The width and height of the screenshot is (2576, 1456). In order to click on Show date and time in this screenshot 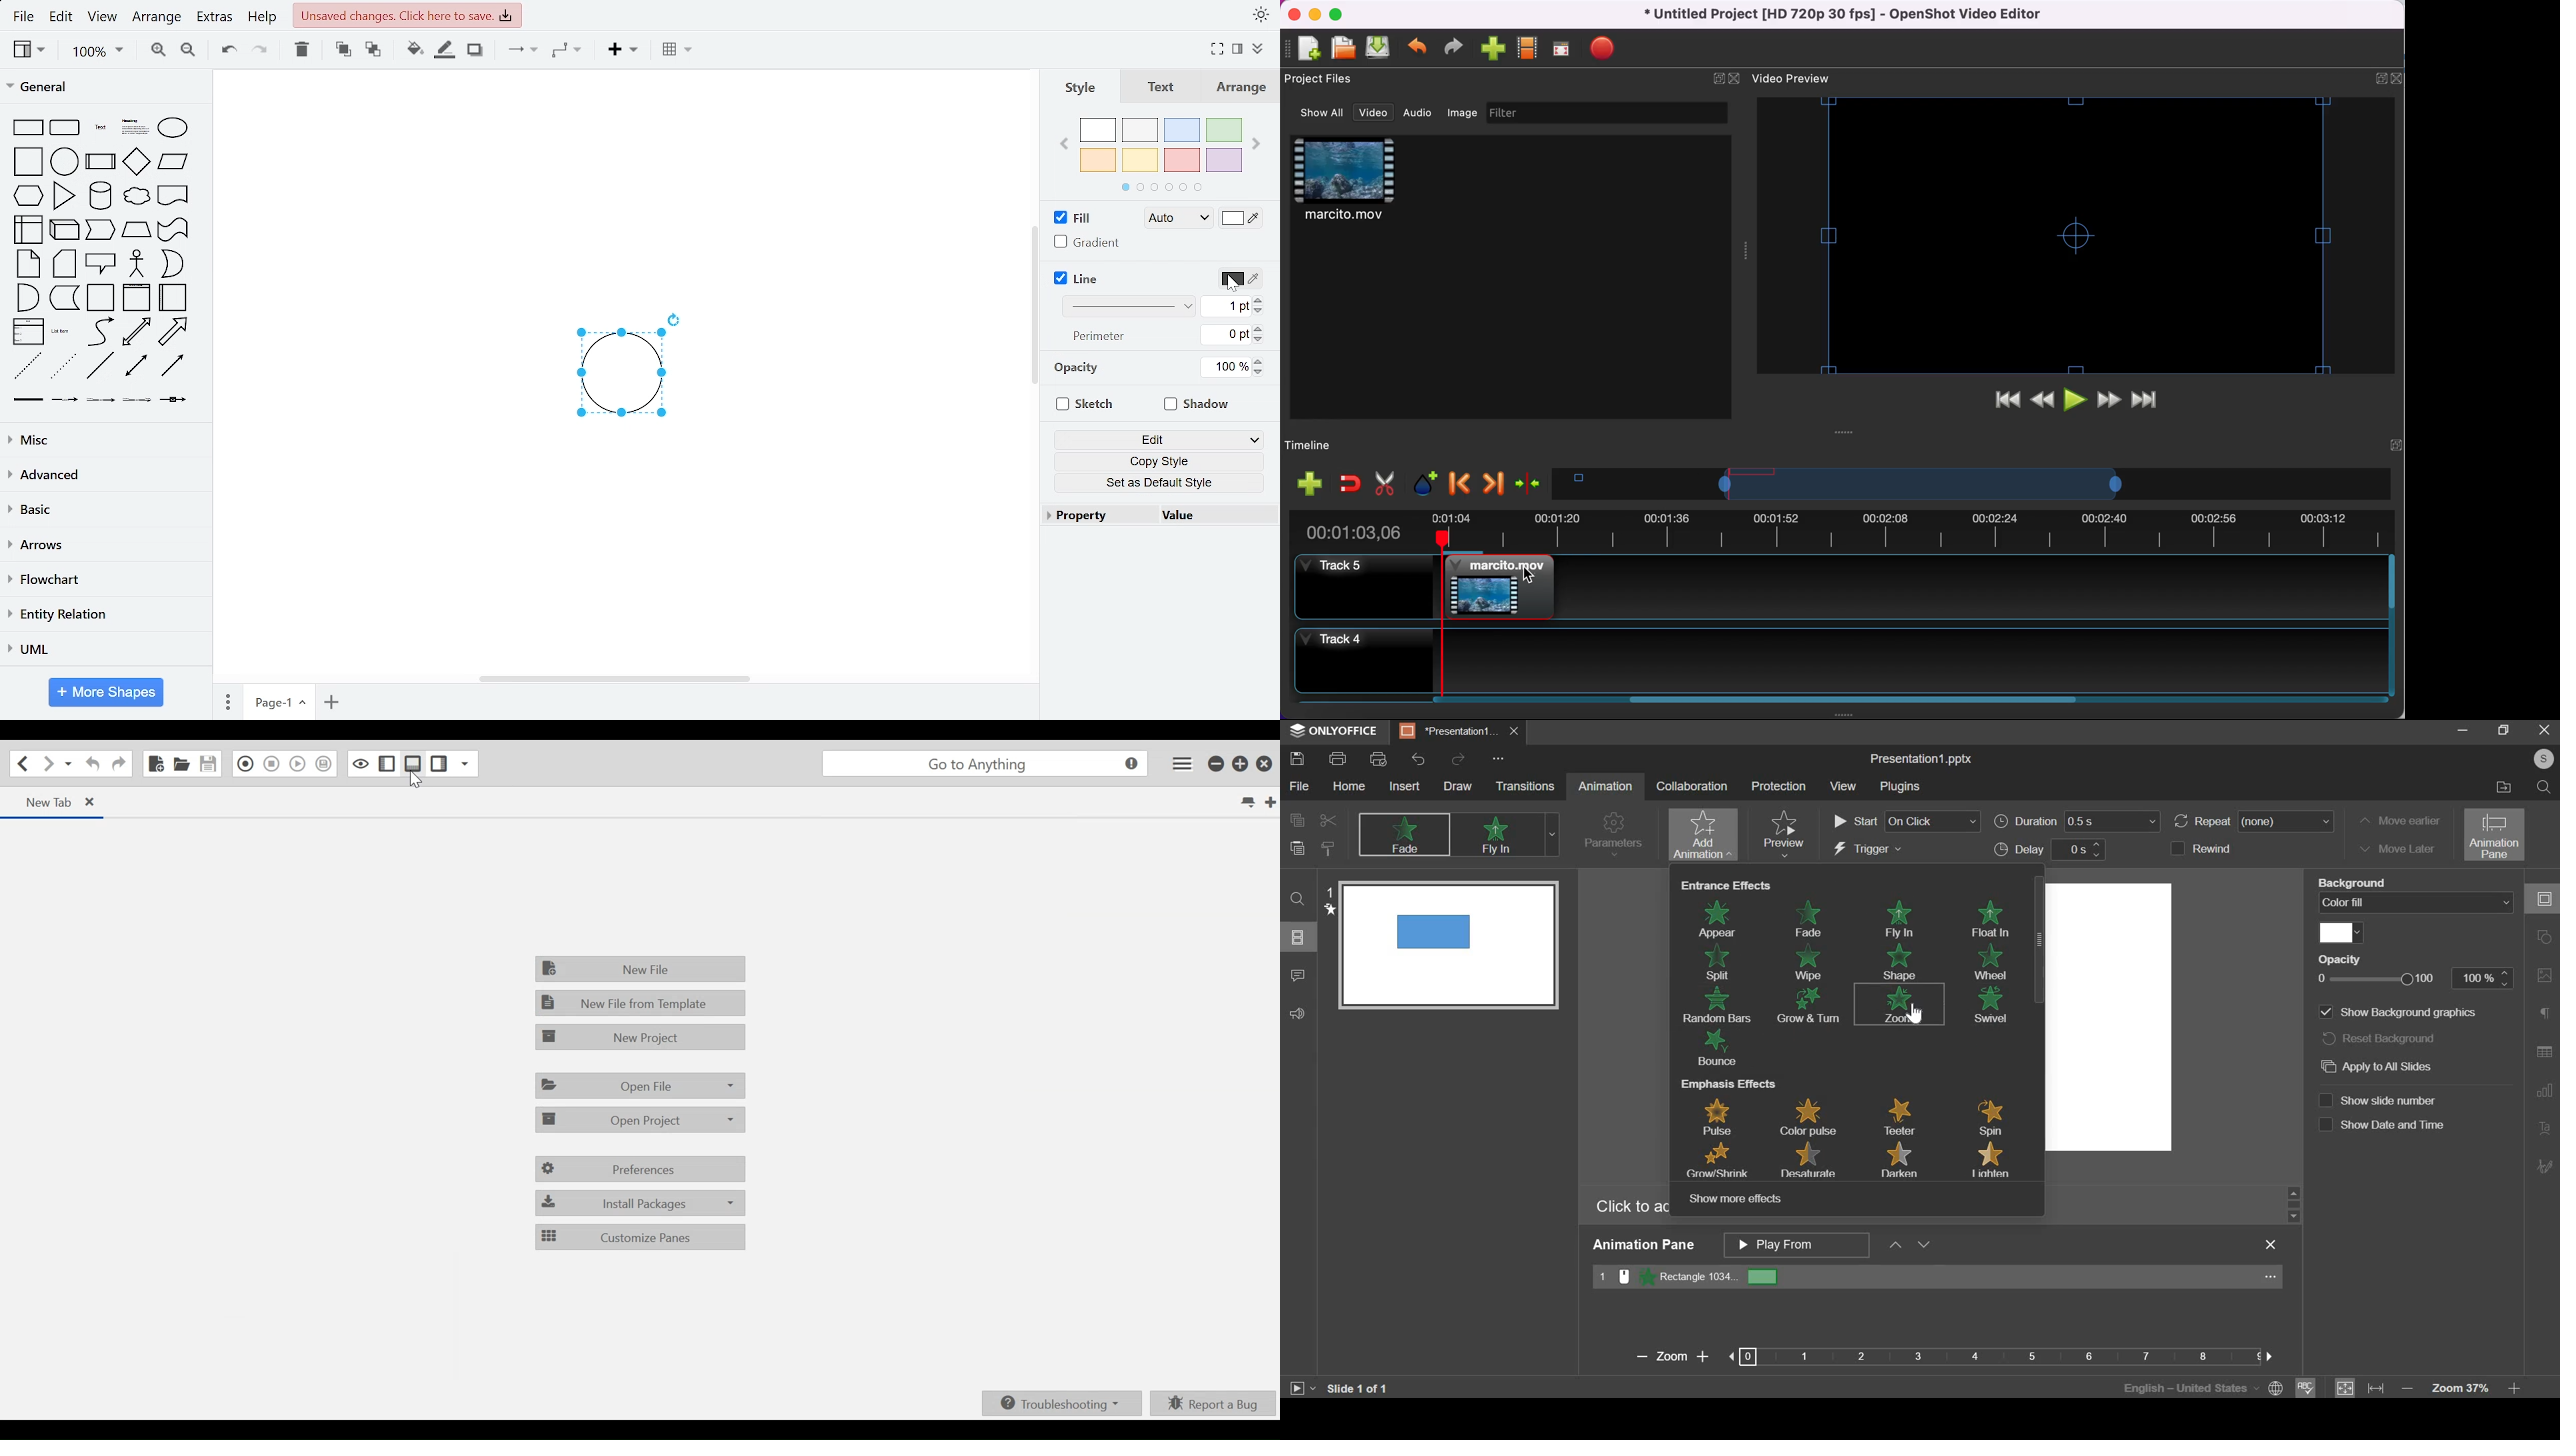, I will do `click(2383, 1124)`.